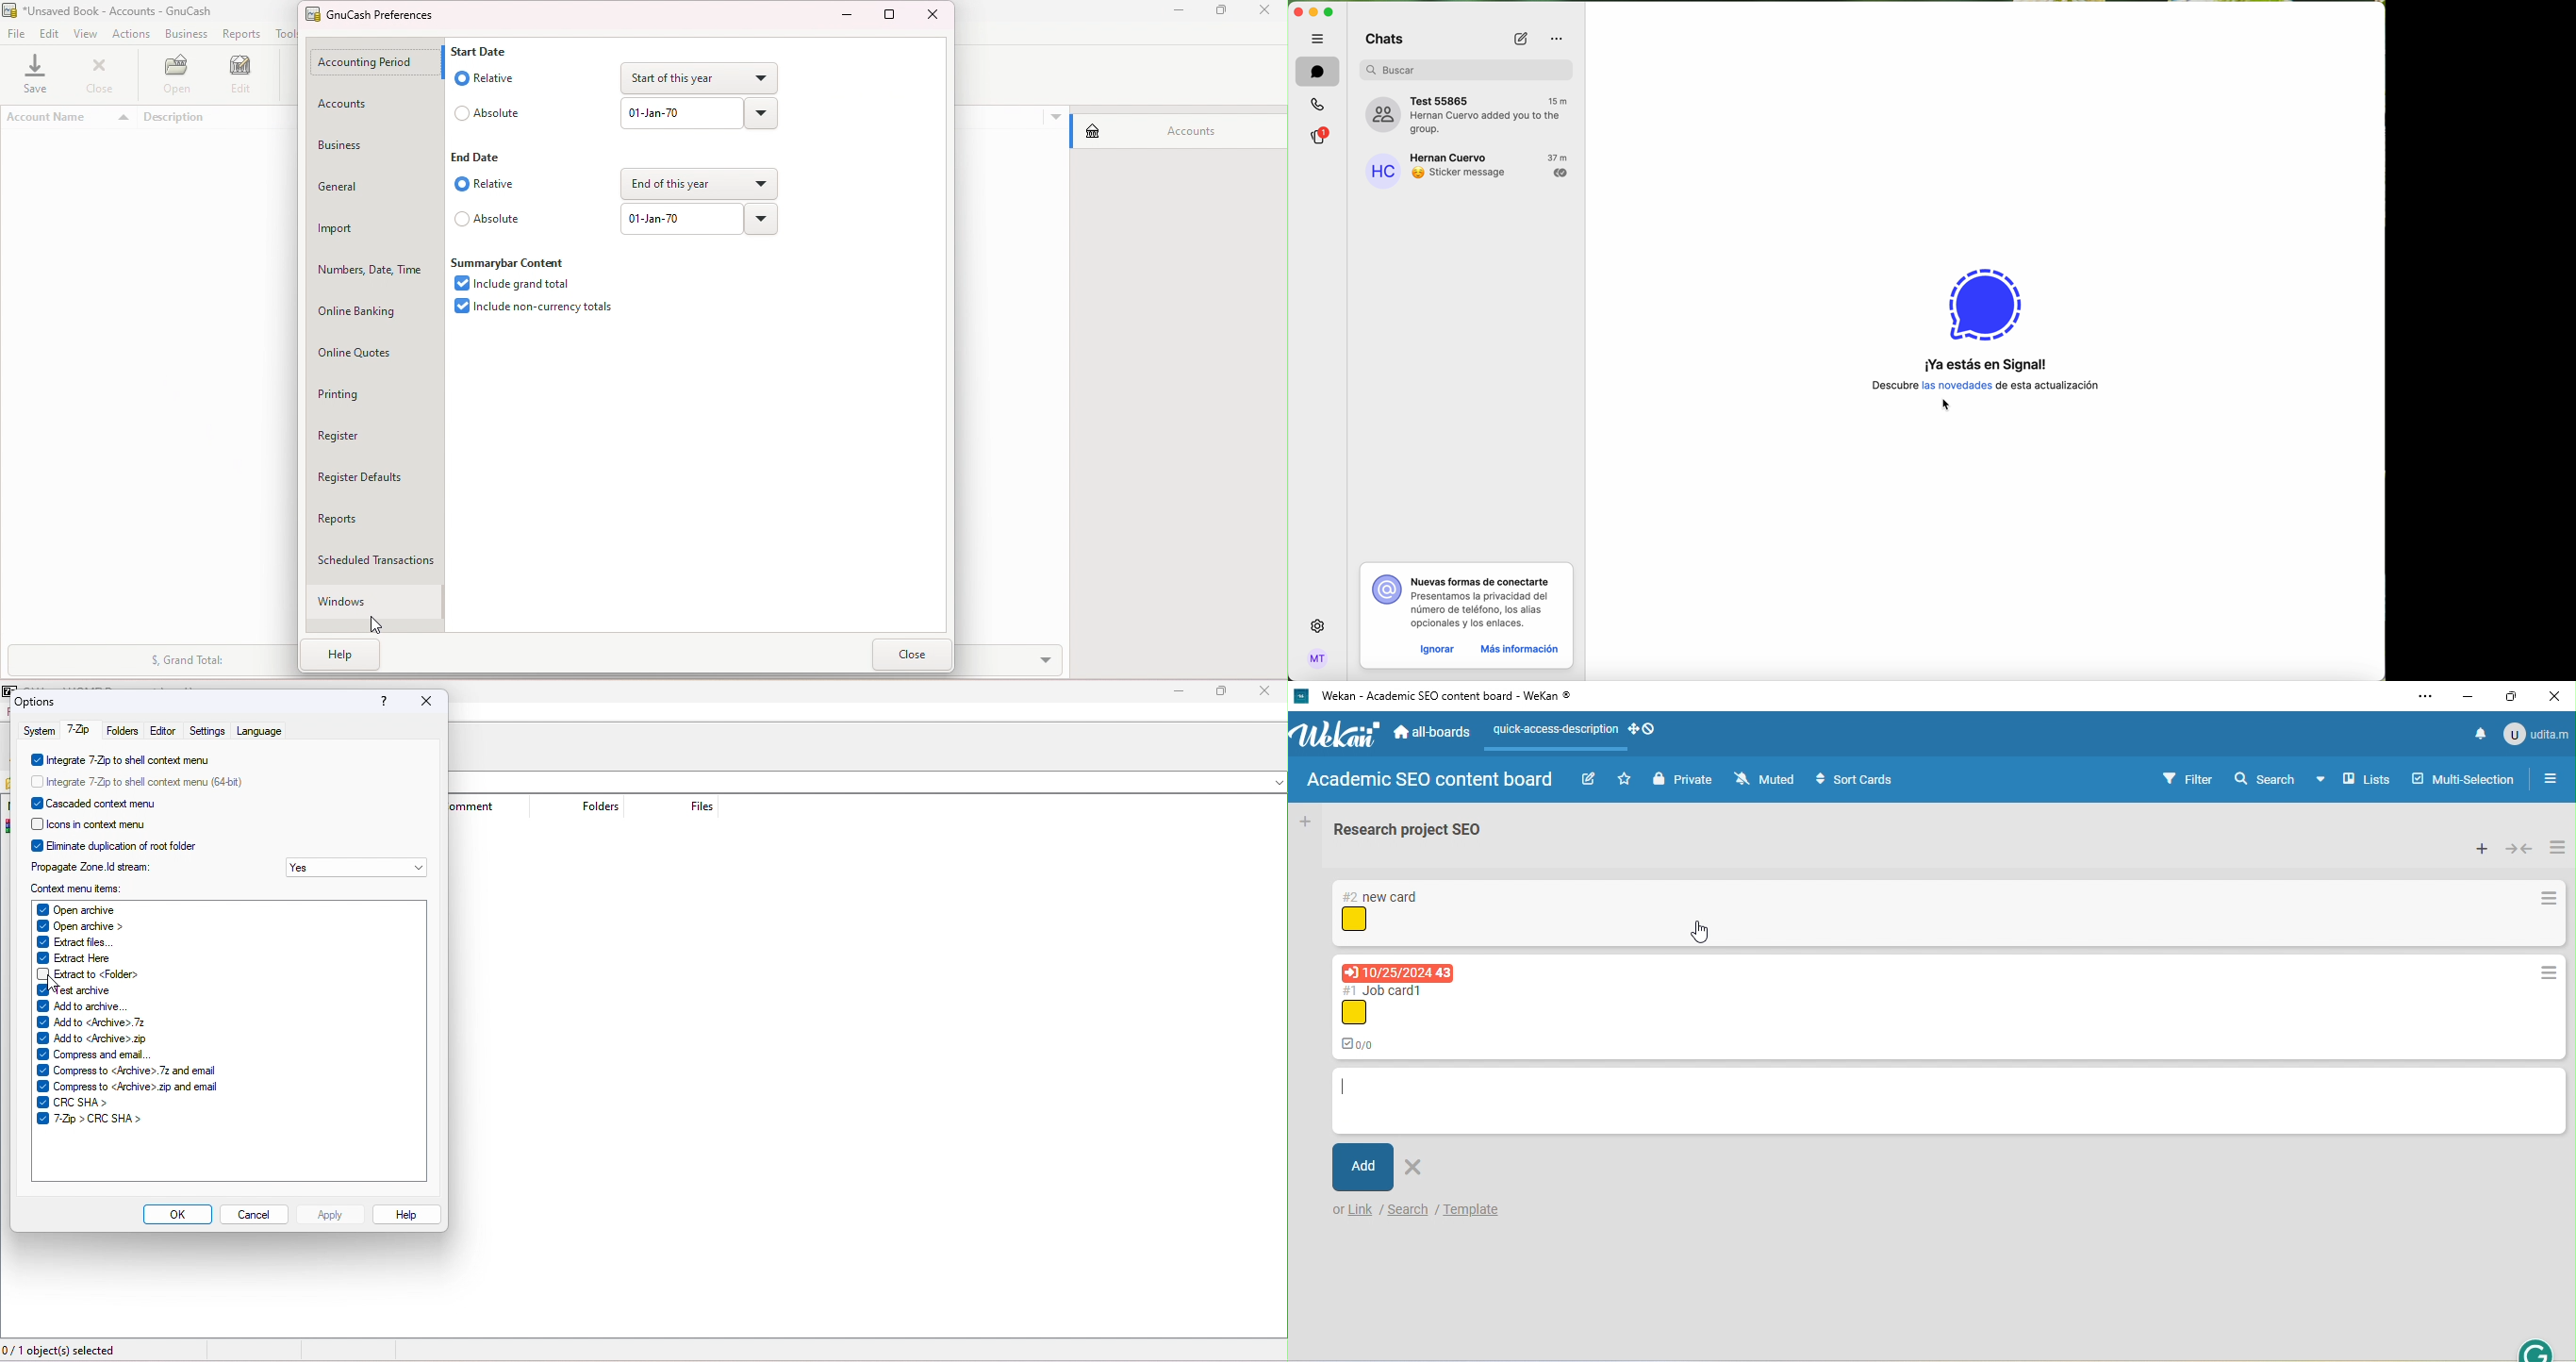 This screenshot has height=1372, width=2576. Describe the element at coordinates (94, 941) in the screenshot. I see `extract files` at that location.